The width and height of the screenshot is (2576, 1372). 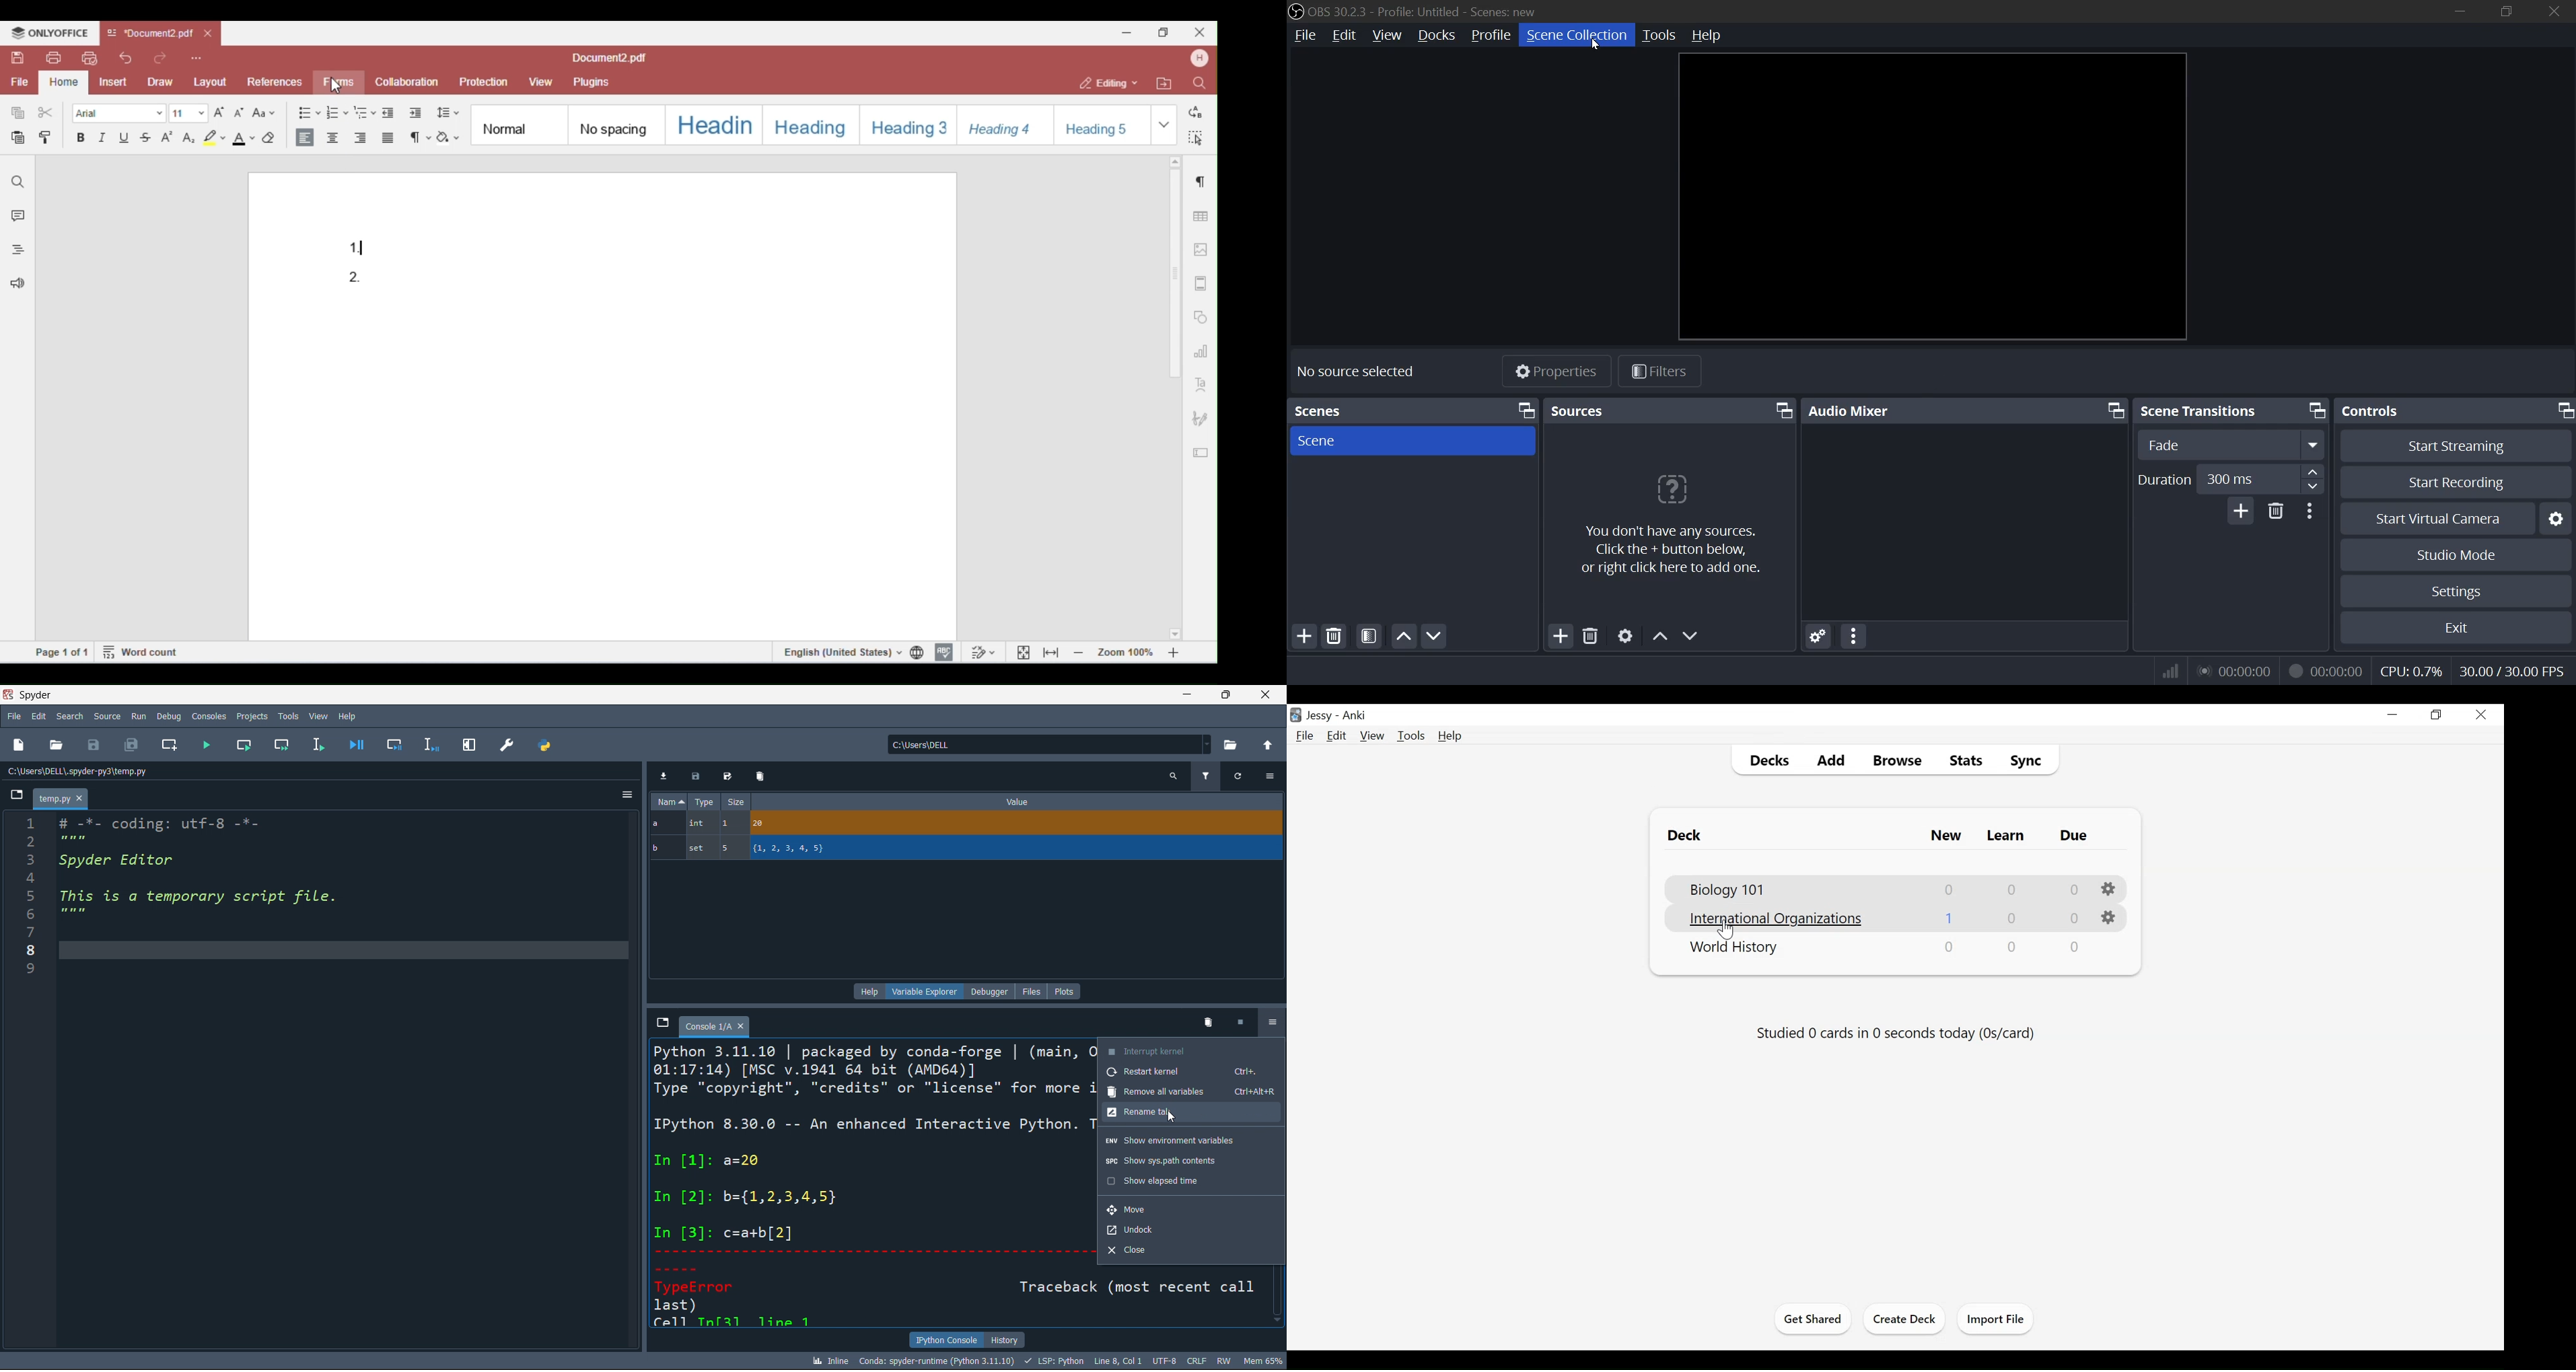 I want to click on Settings , so click(x=2111, y=917).